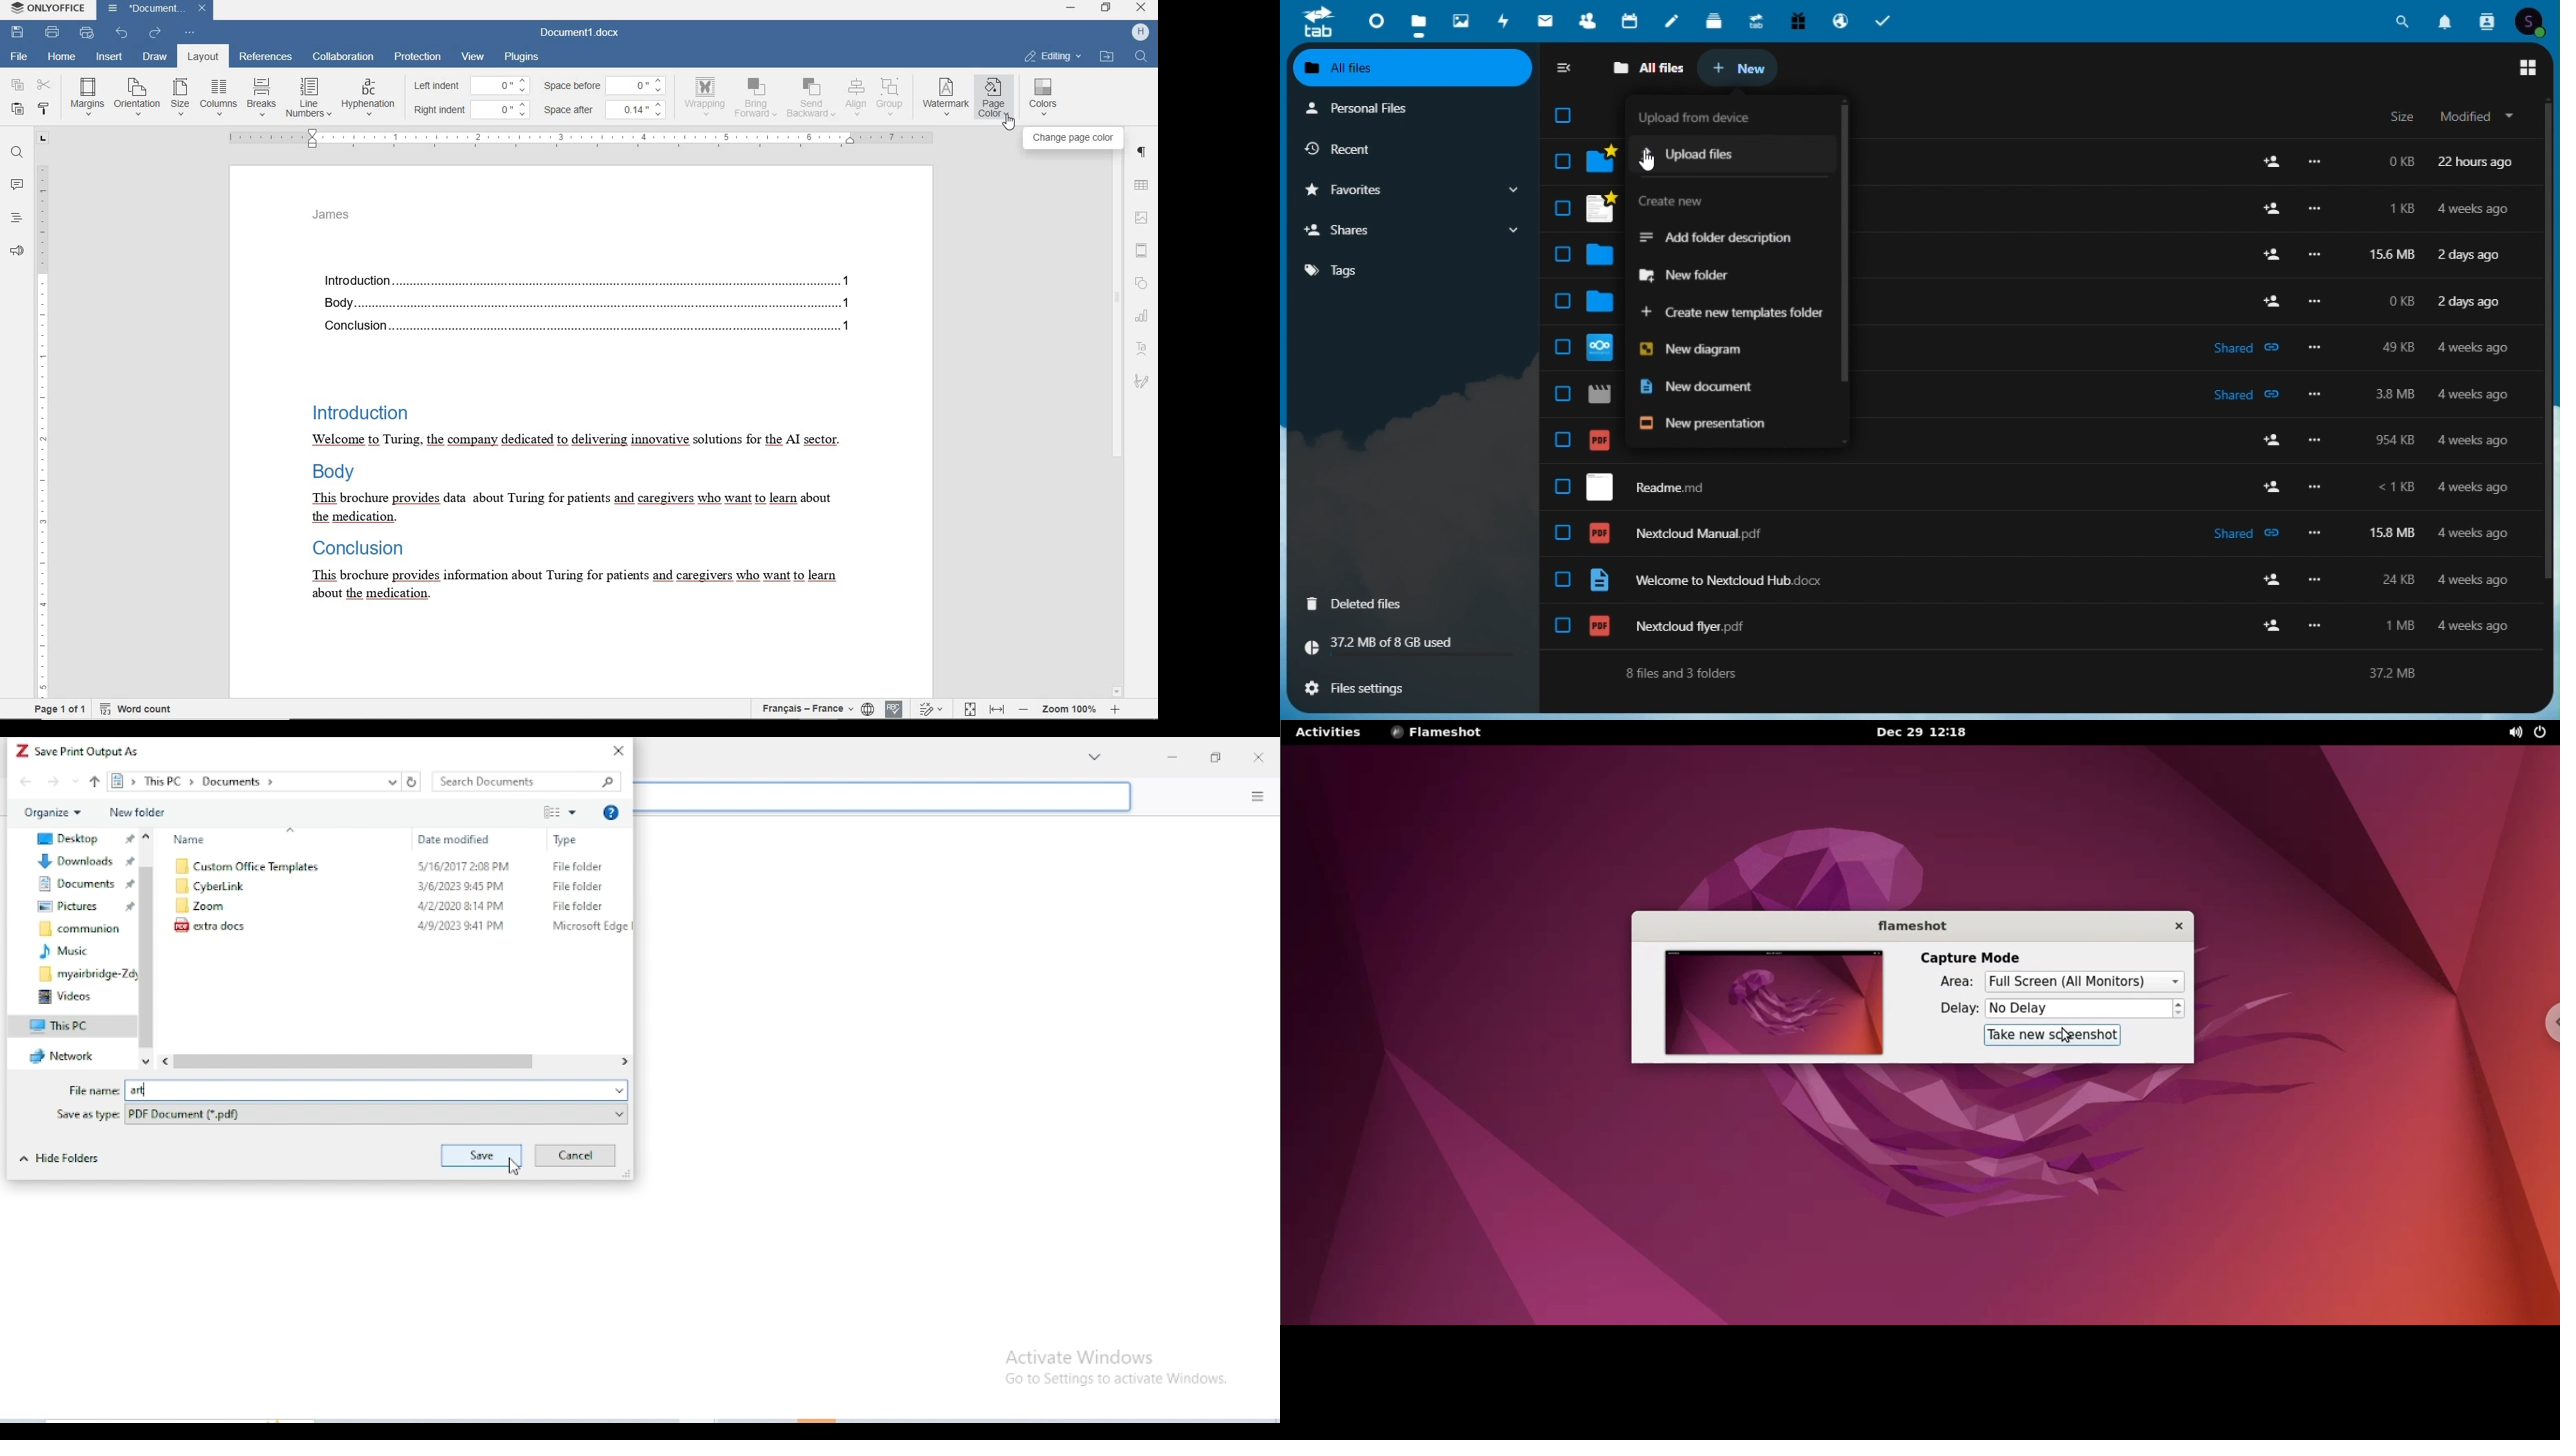 Image resolution: width=2576 pixels, height=1456 pixels. What do you see at coordinates (2316, 439) in the screenshot?
I see `more options` at bounding box center [2316, 439].